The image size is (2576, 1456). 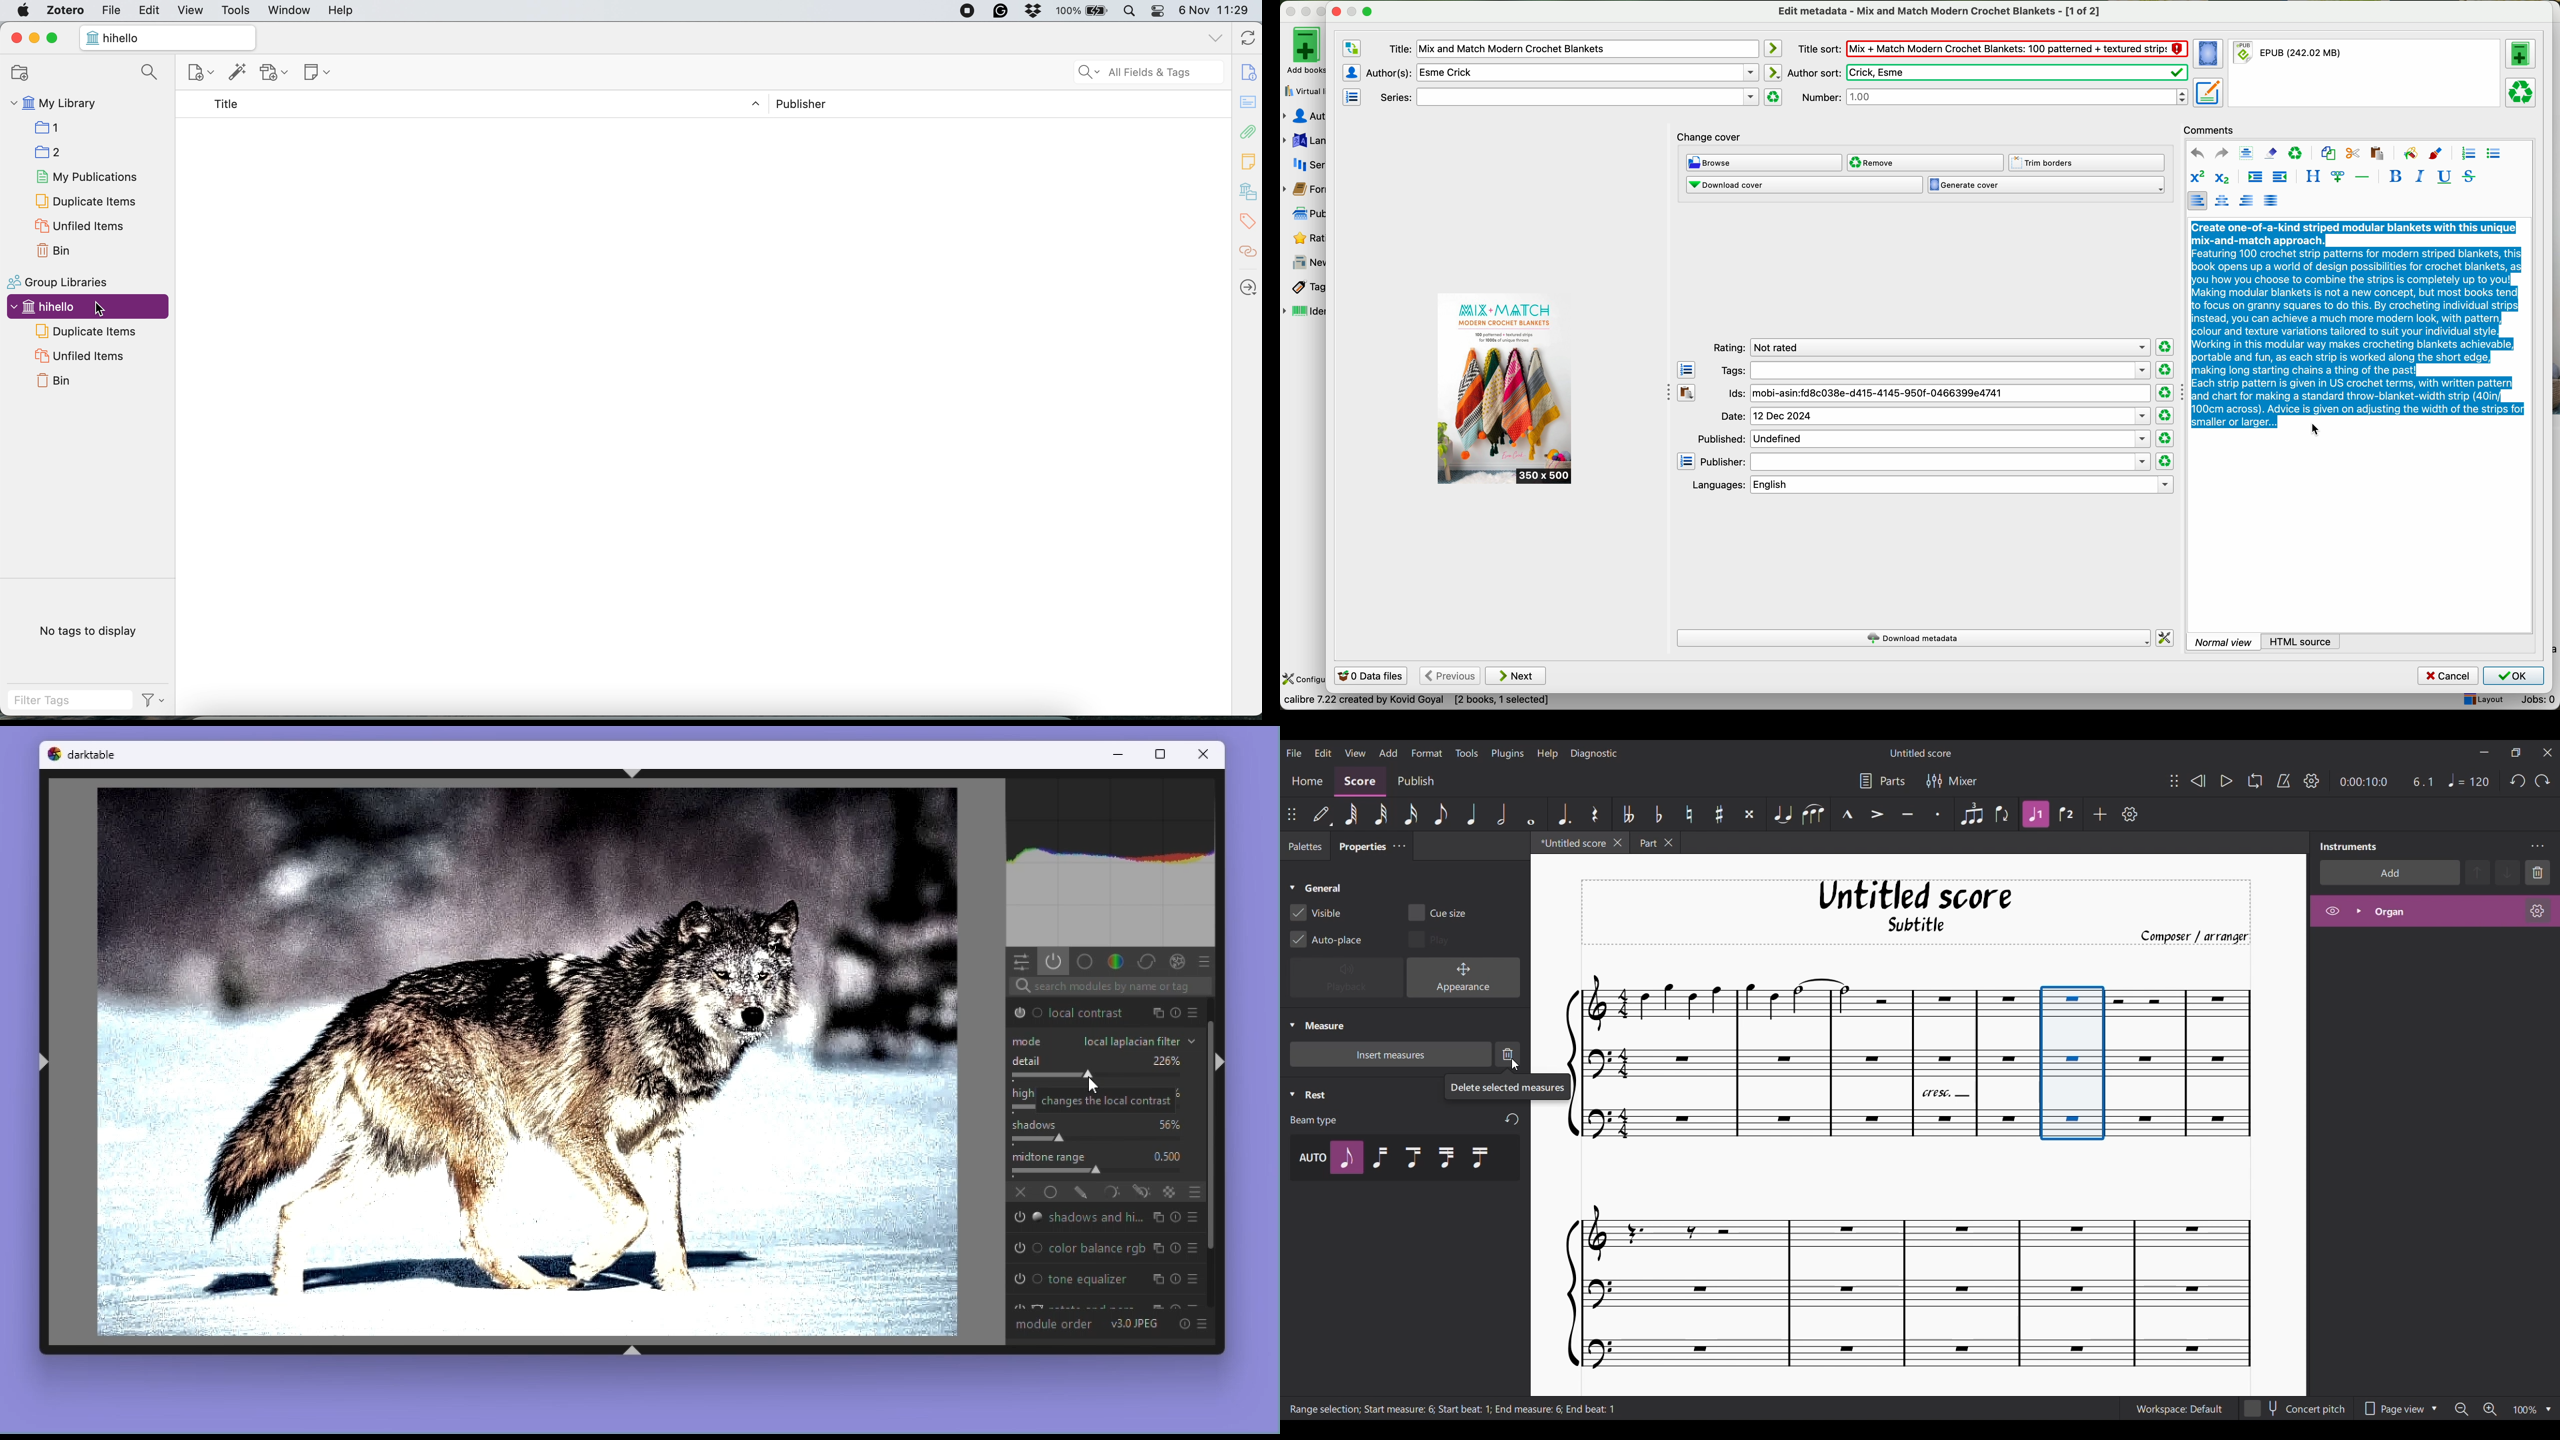 What do you see at coordinates (1090, 1325) in the screenshot?
I see `module order v3.0 JPEG` at bounding box center [1090, 1325].